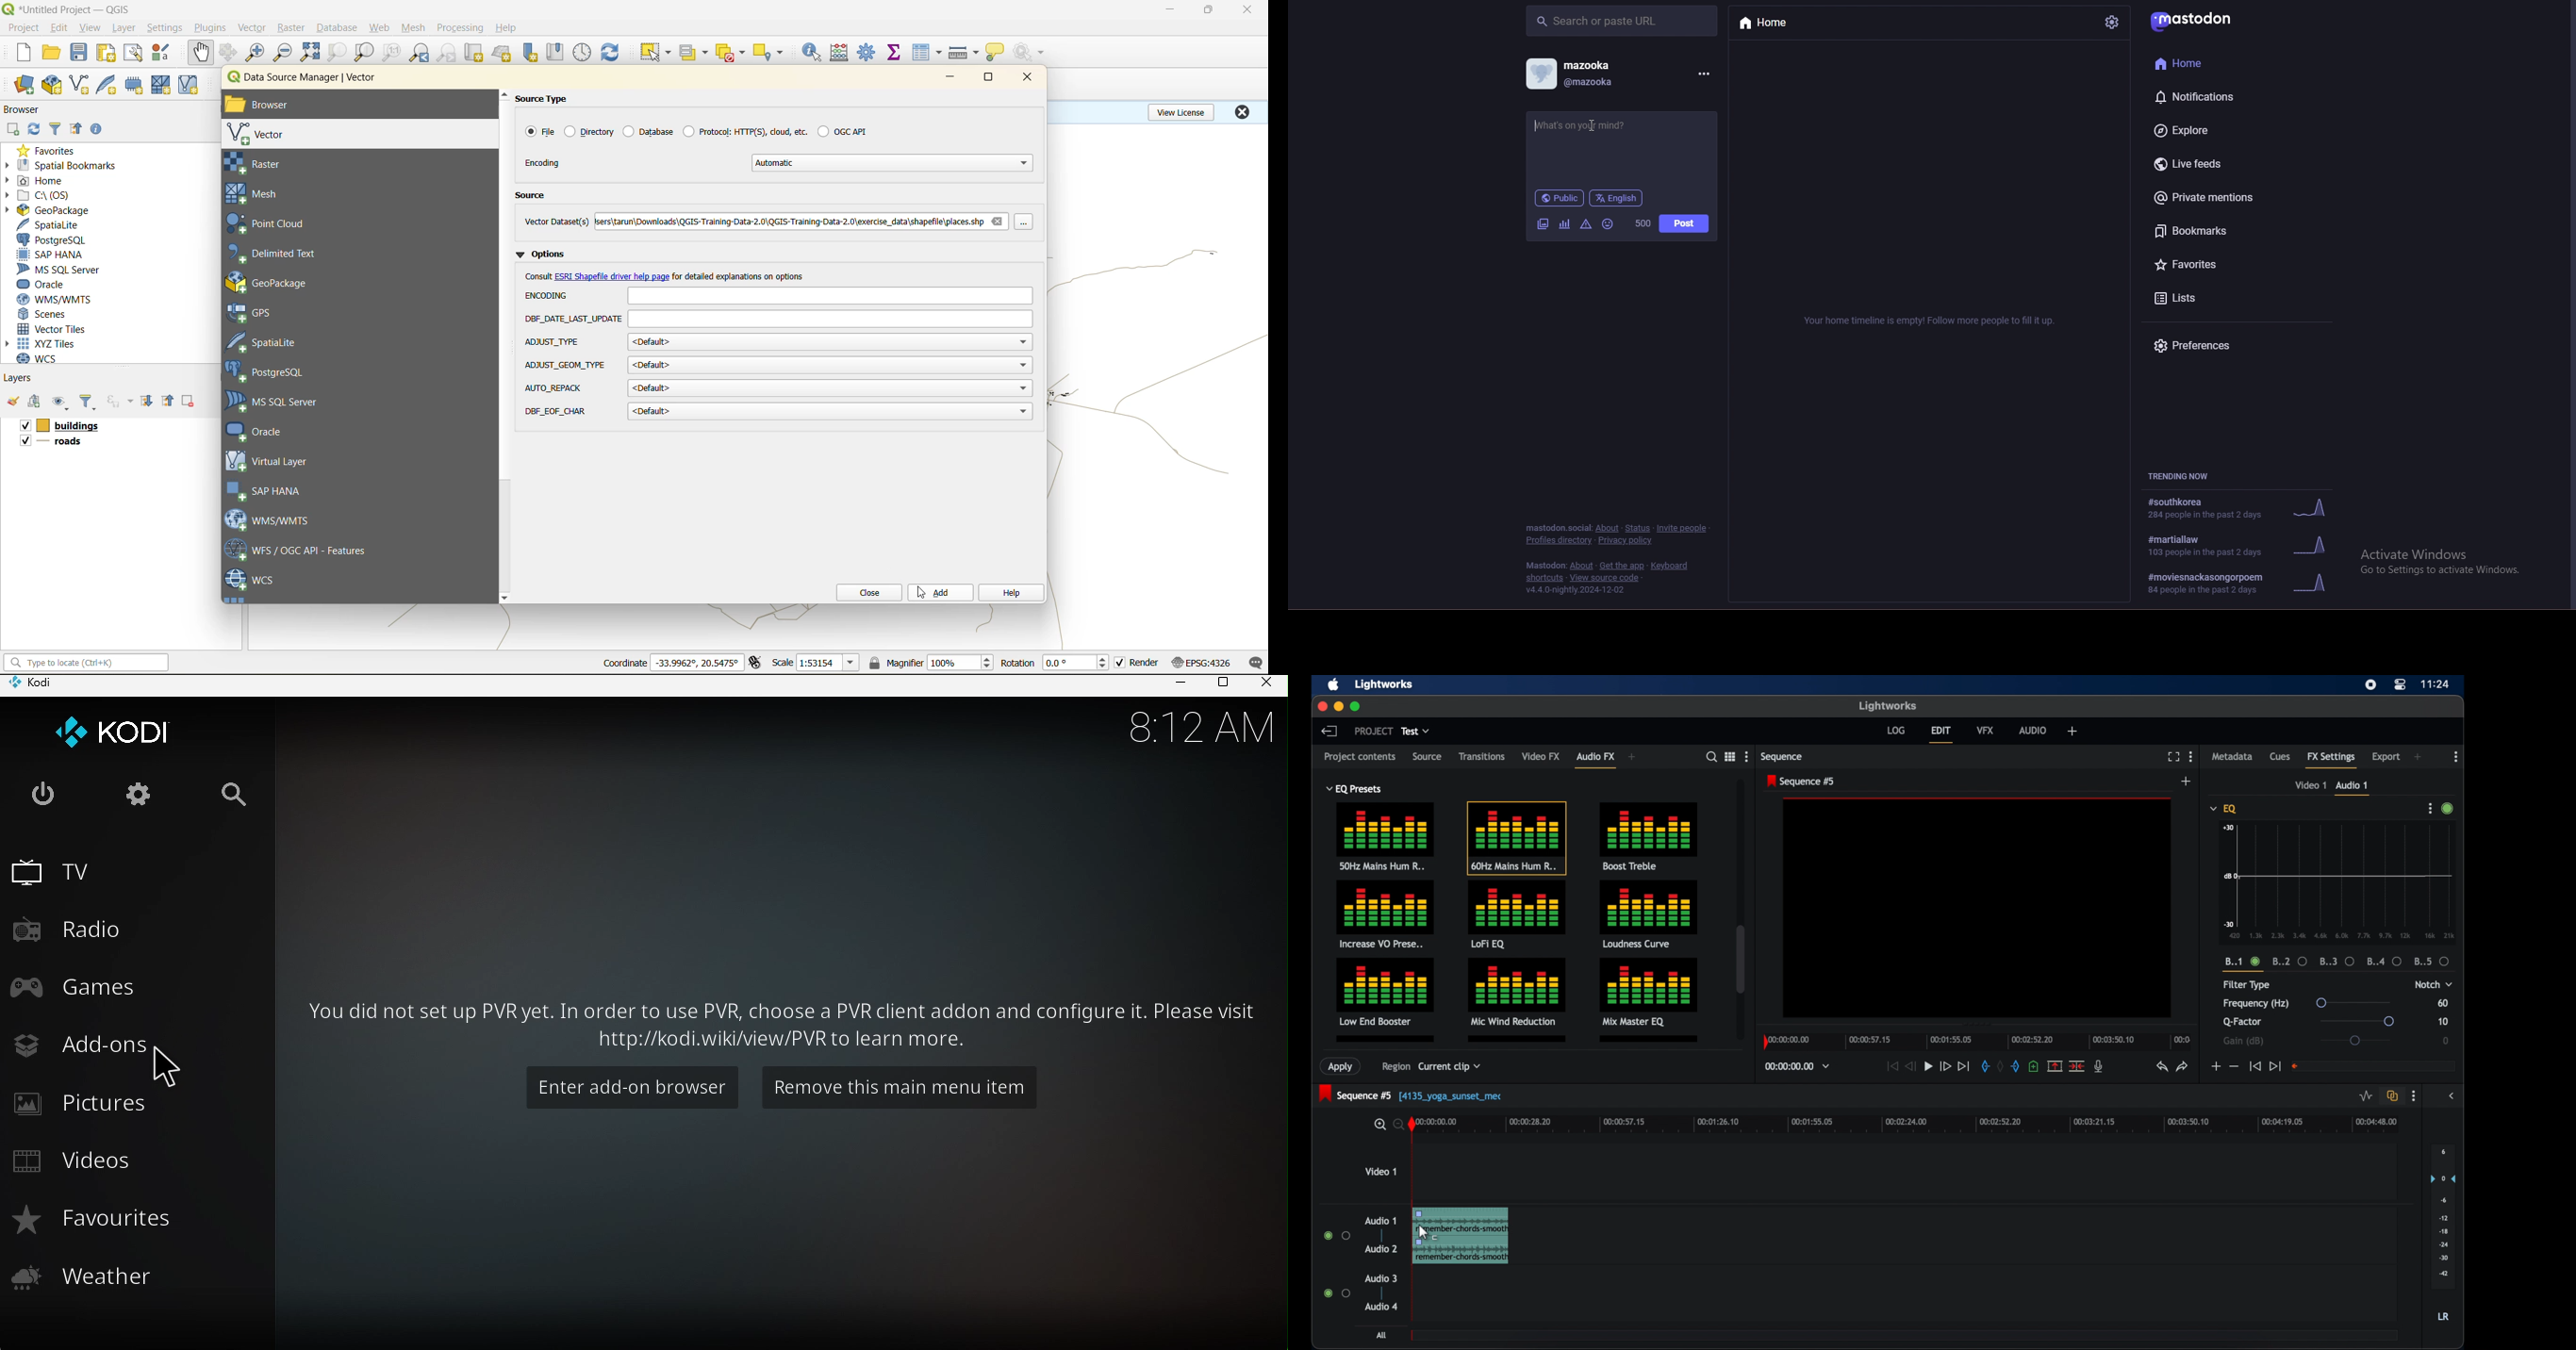  I want to click on Close, so click(1265, 685).